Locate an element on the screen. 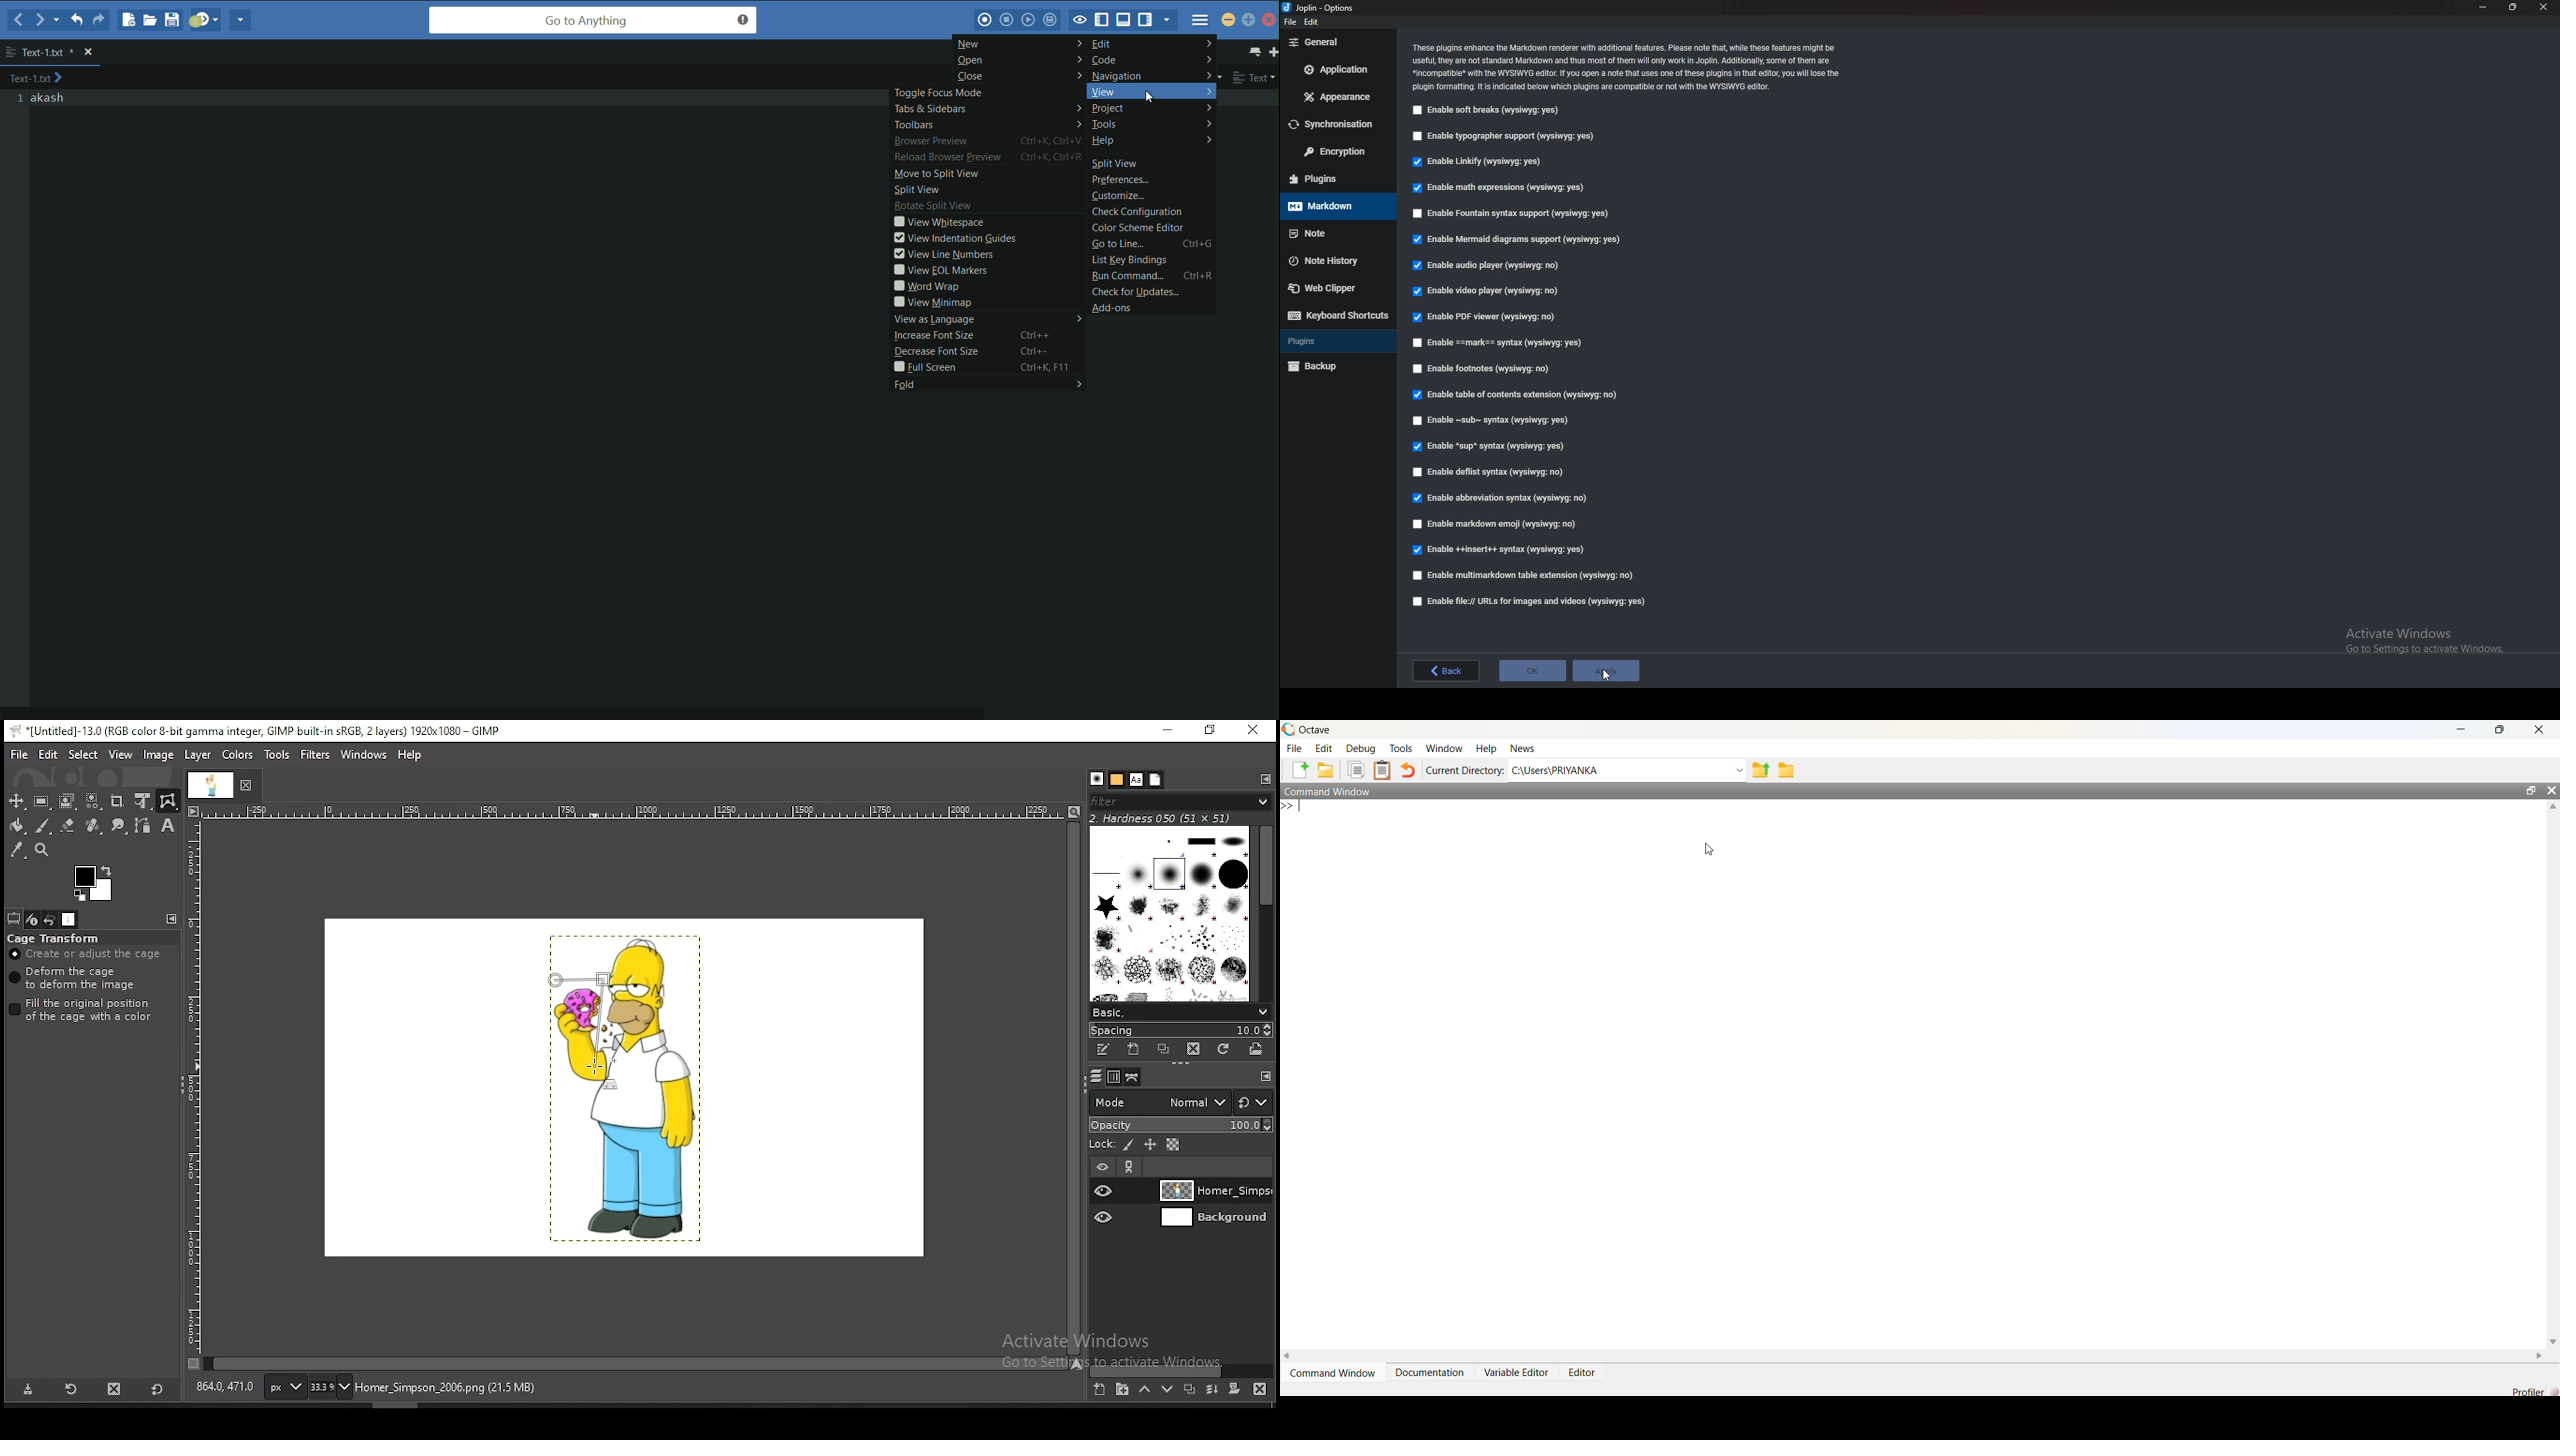 Image resolution: width=2576 pixels, height=1456 pixels. ok is located at coordinates (1534, 671).